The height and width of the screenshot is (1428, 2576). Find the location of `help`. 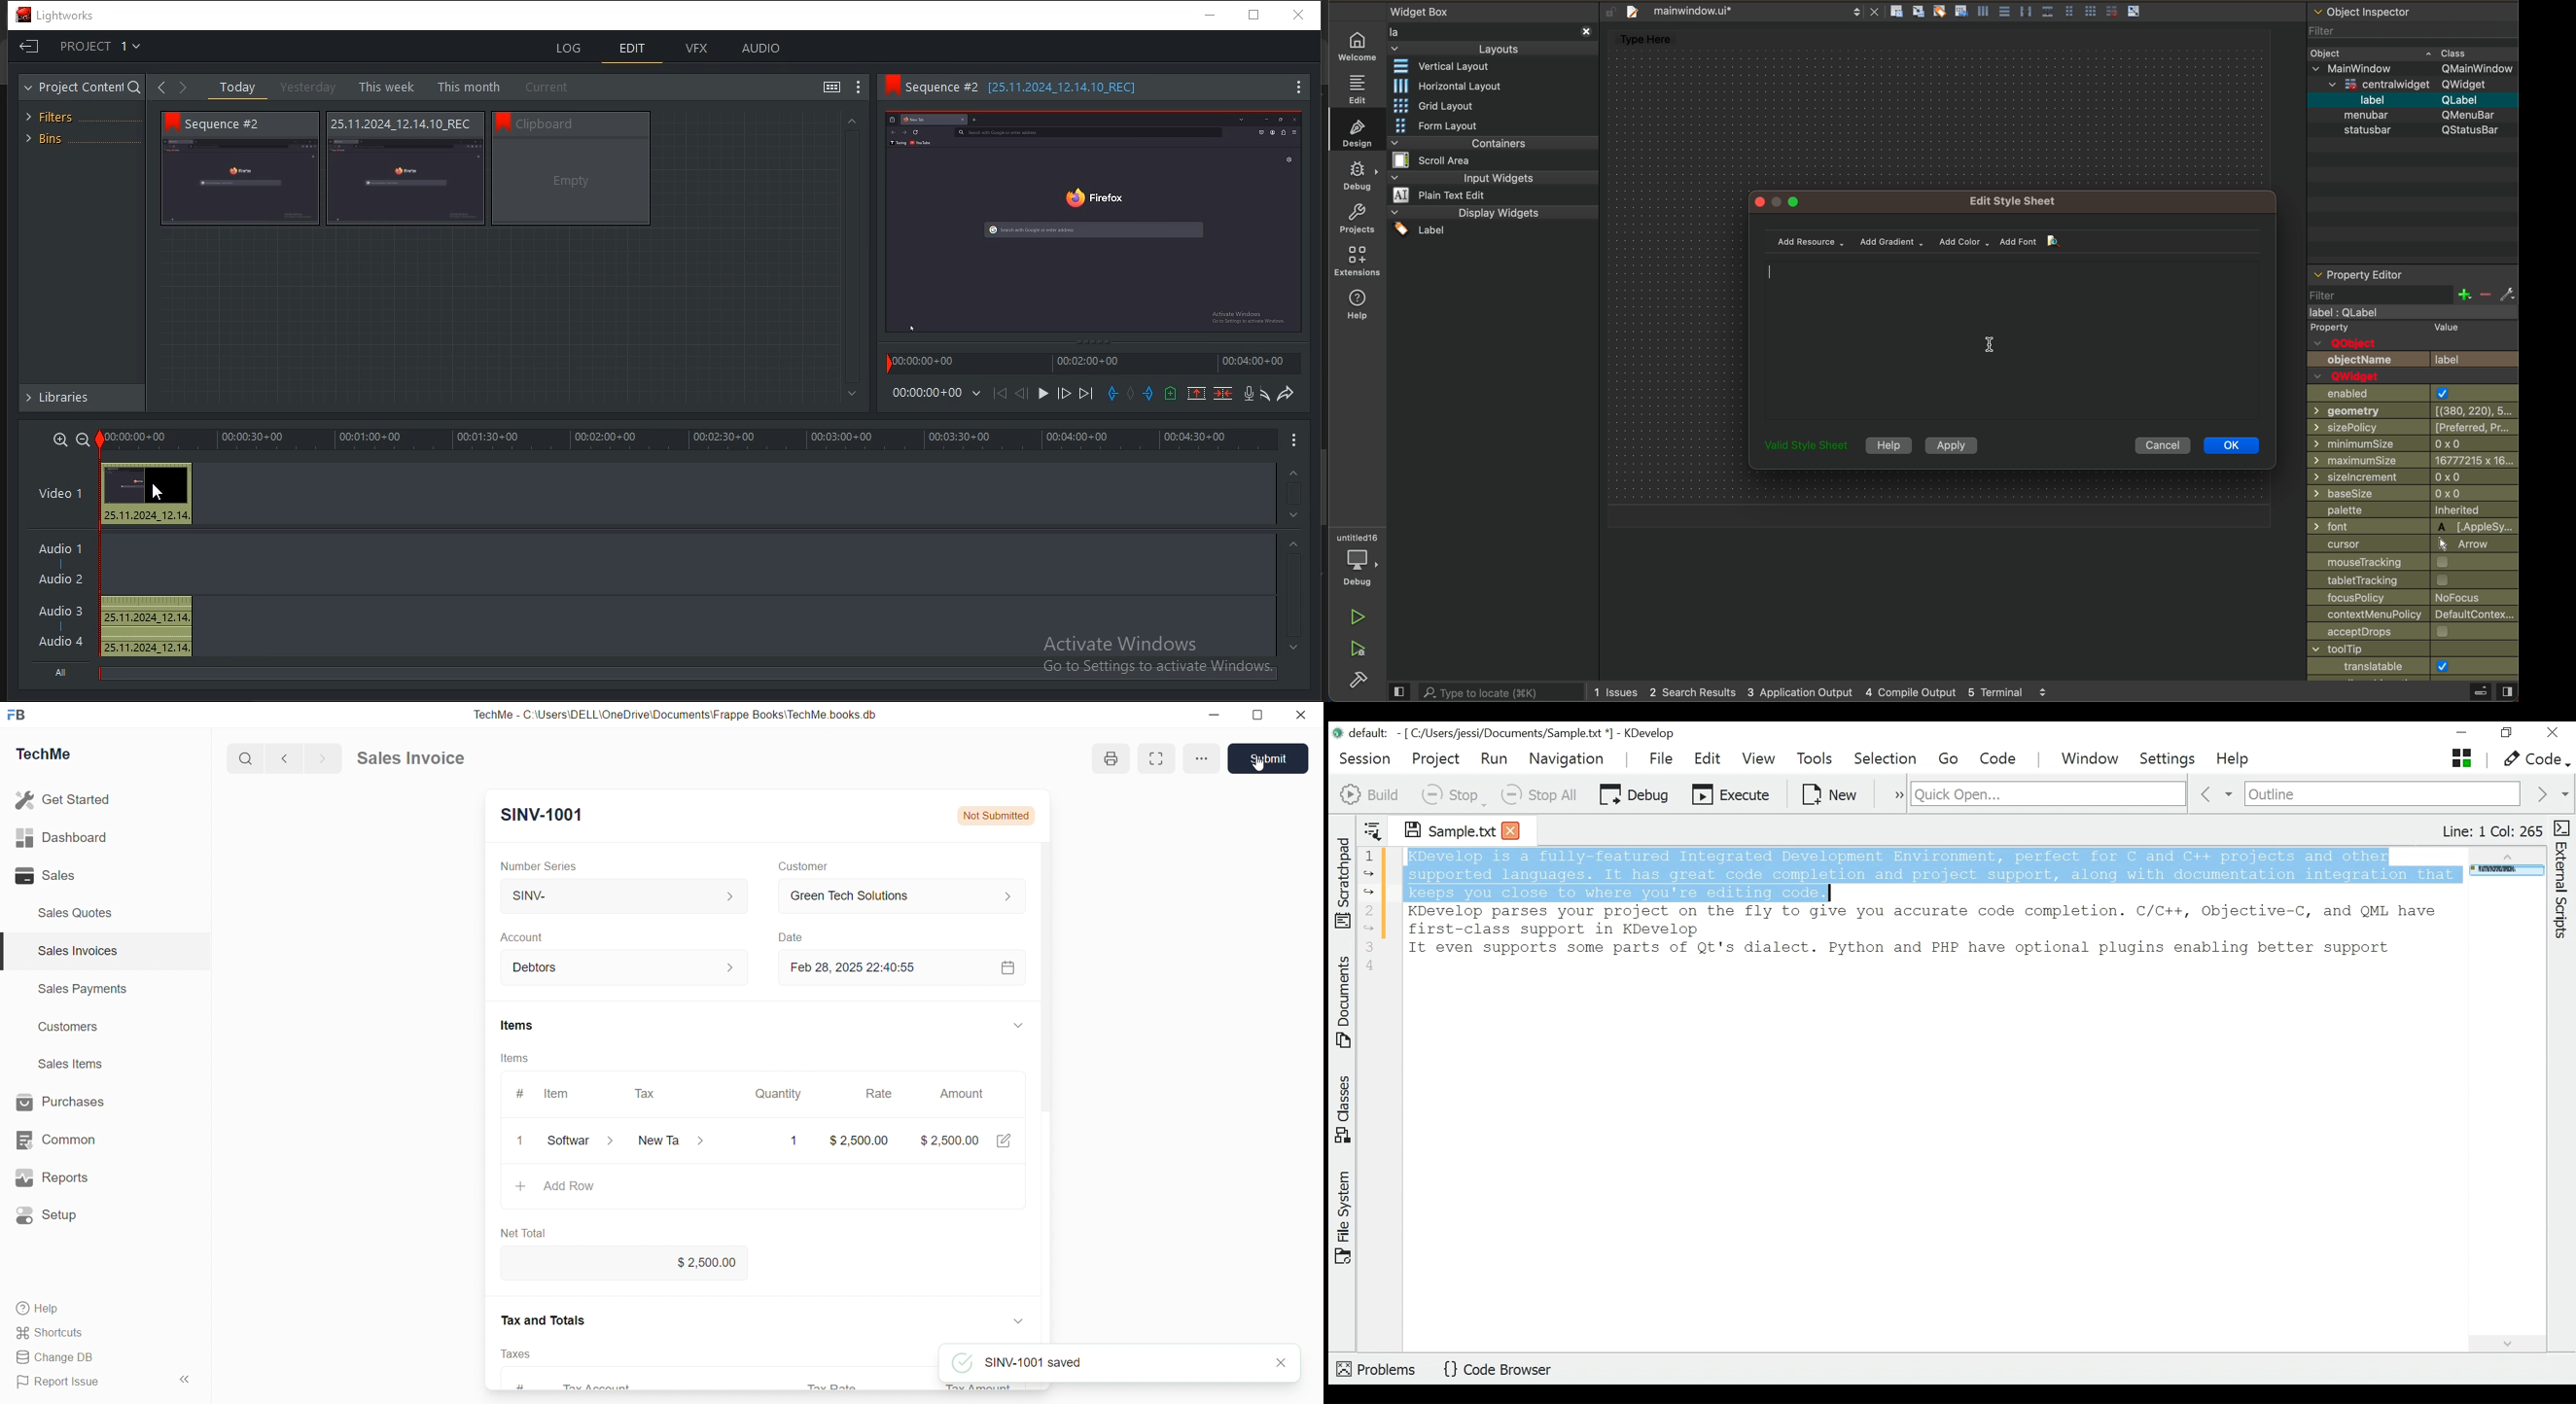

help is located at coordinates (1355, 306).